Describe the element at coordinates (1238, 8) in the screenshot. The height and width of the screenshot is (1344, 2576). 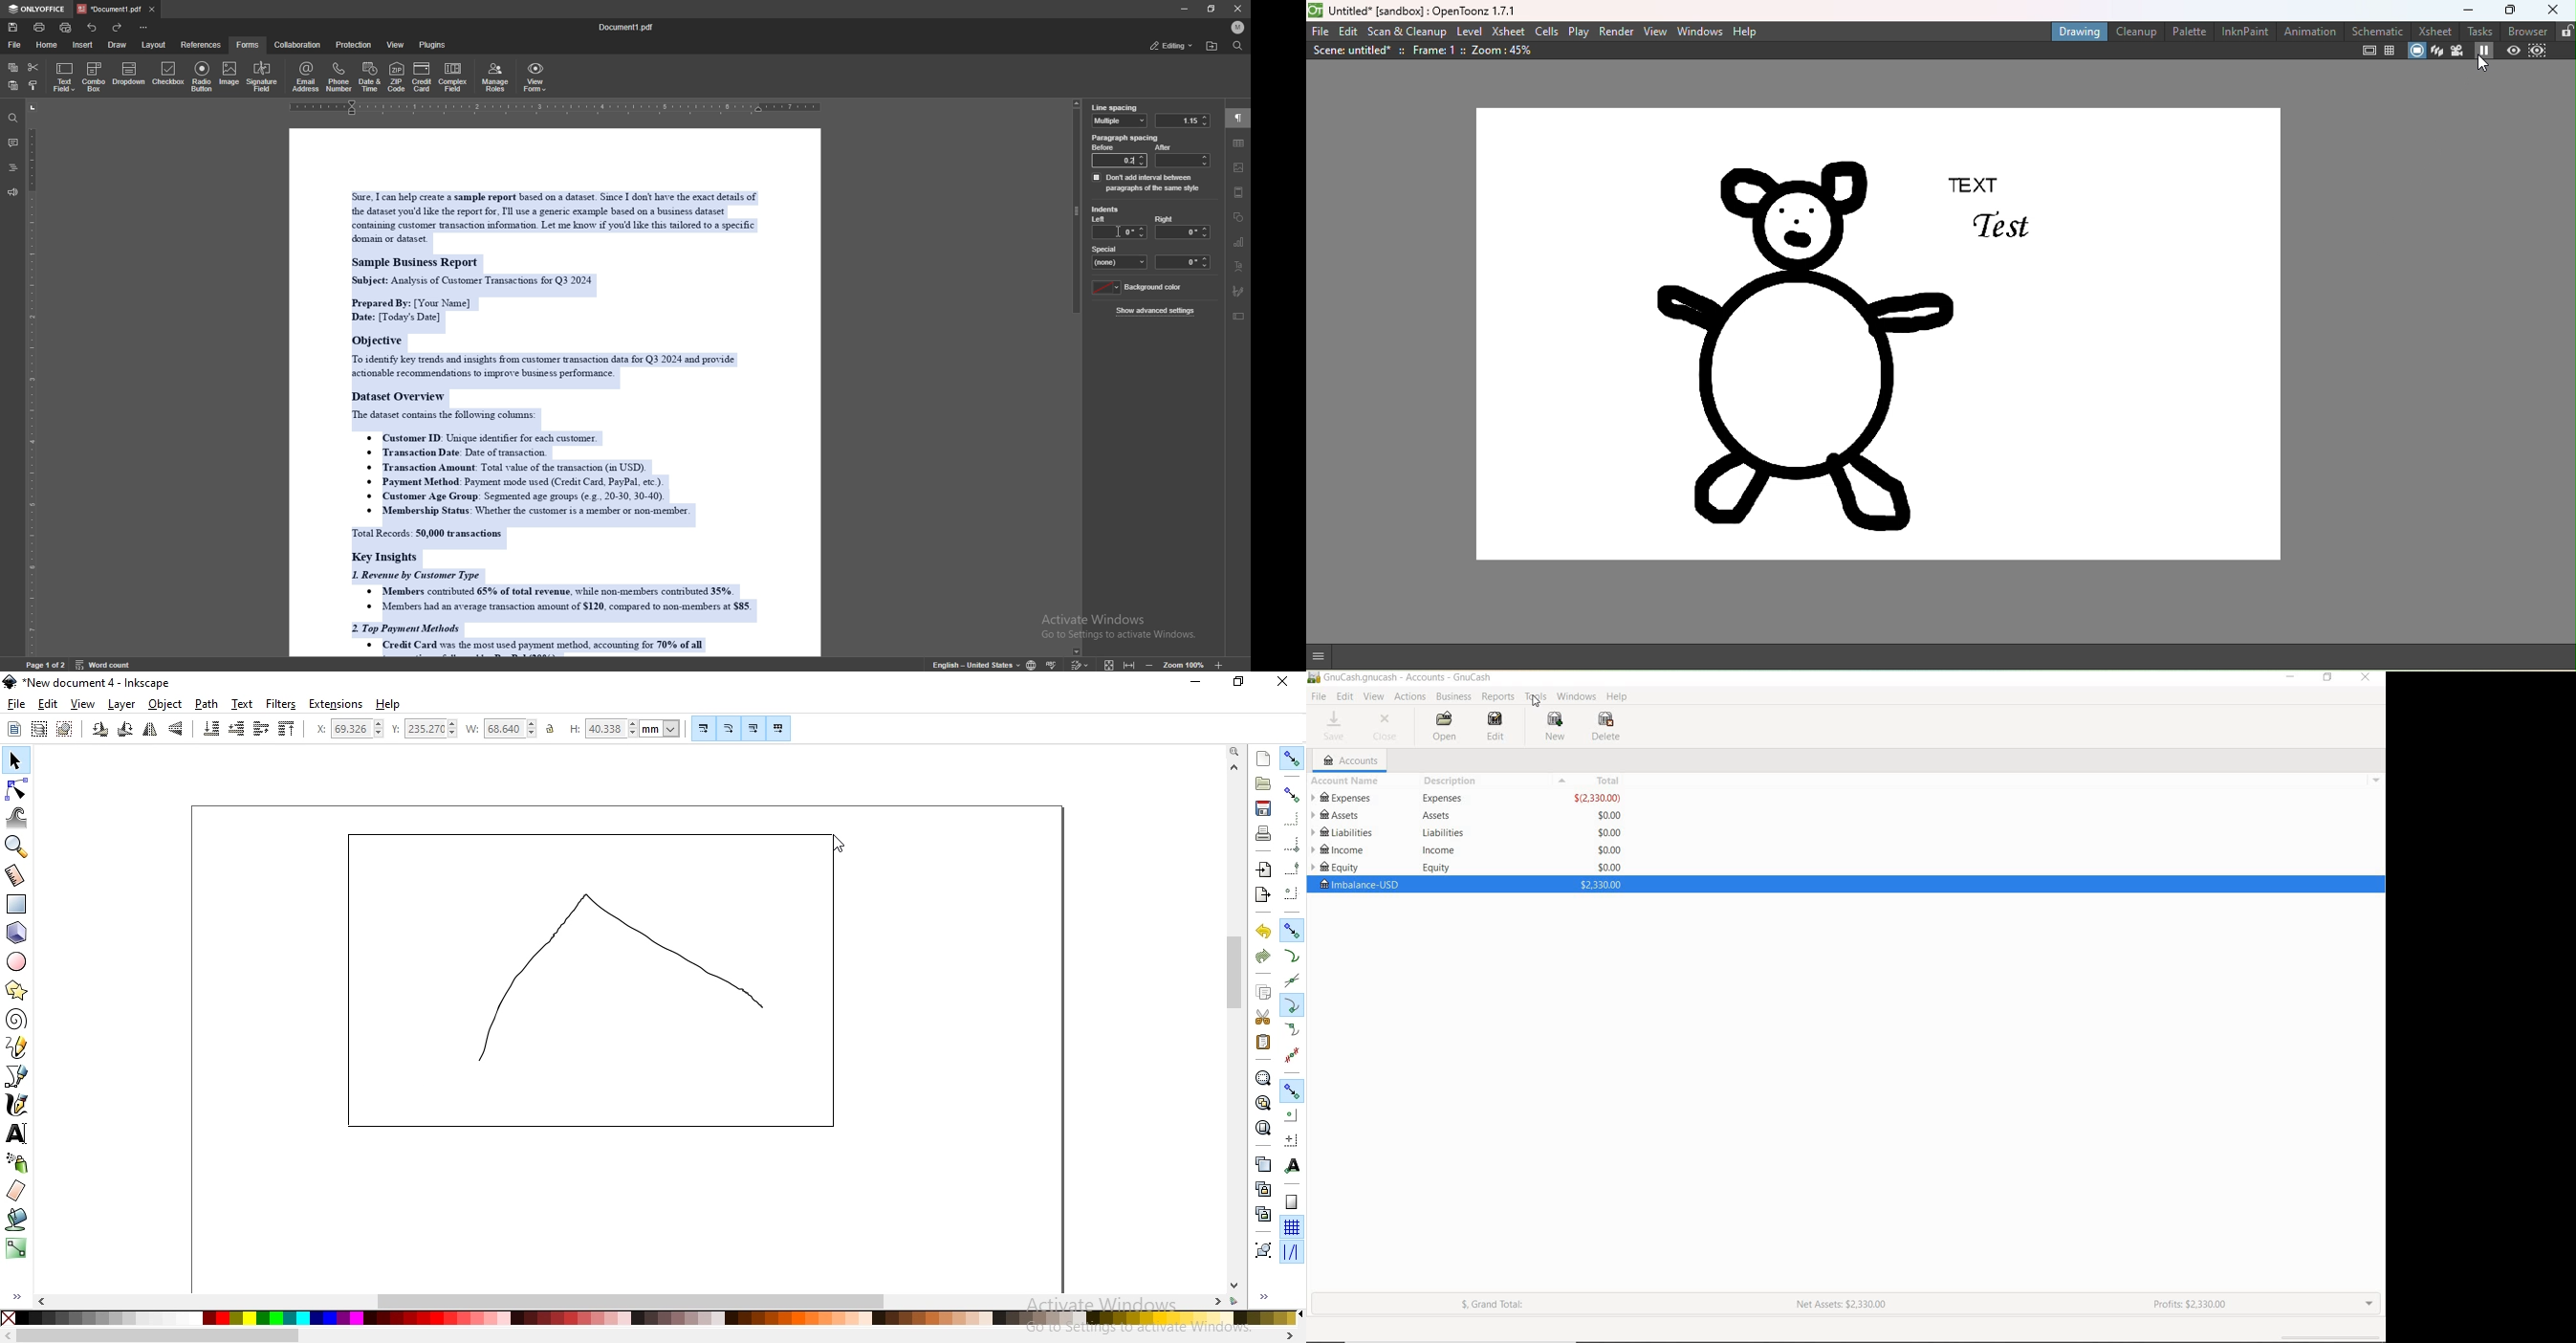
I see `close` at that location.